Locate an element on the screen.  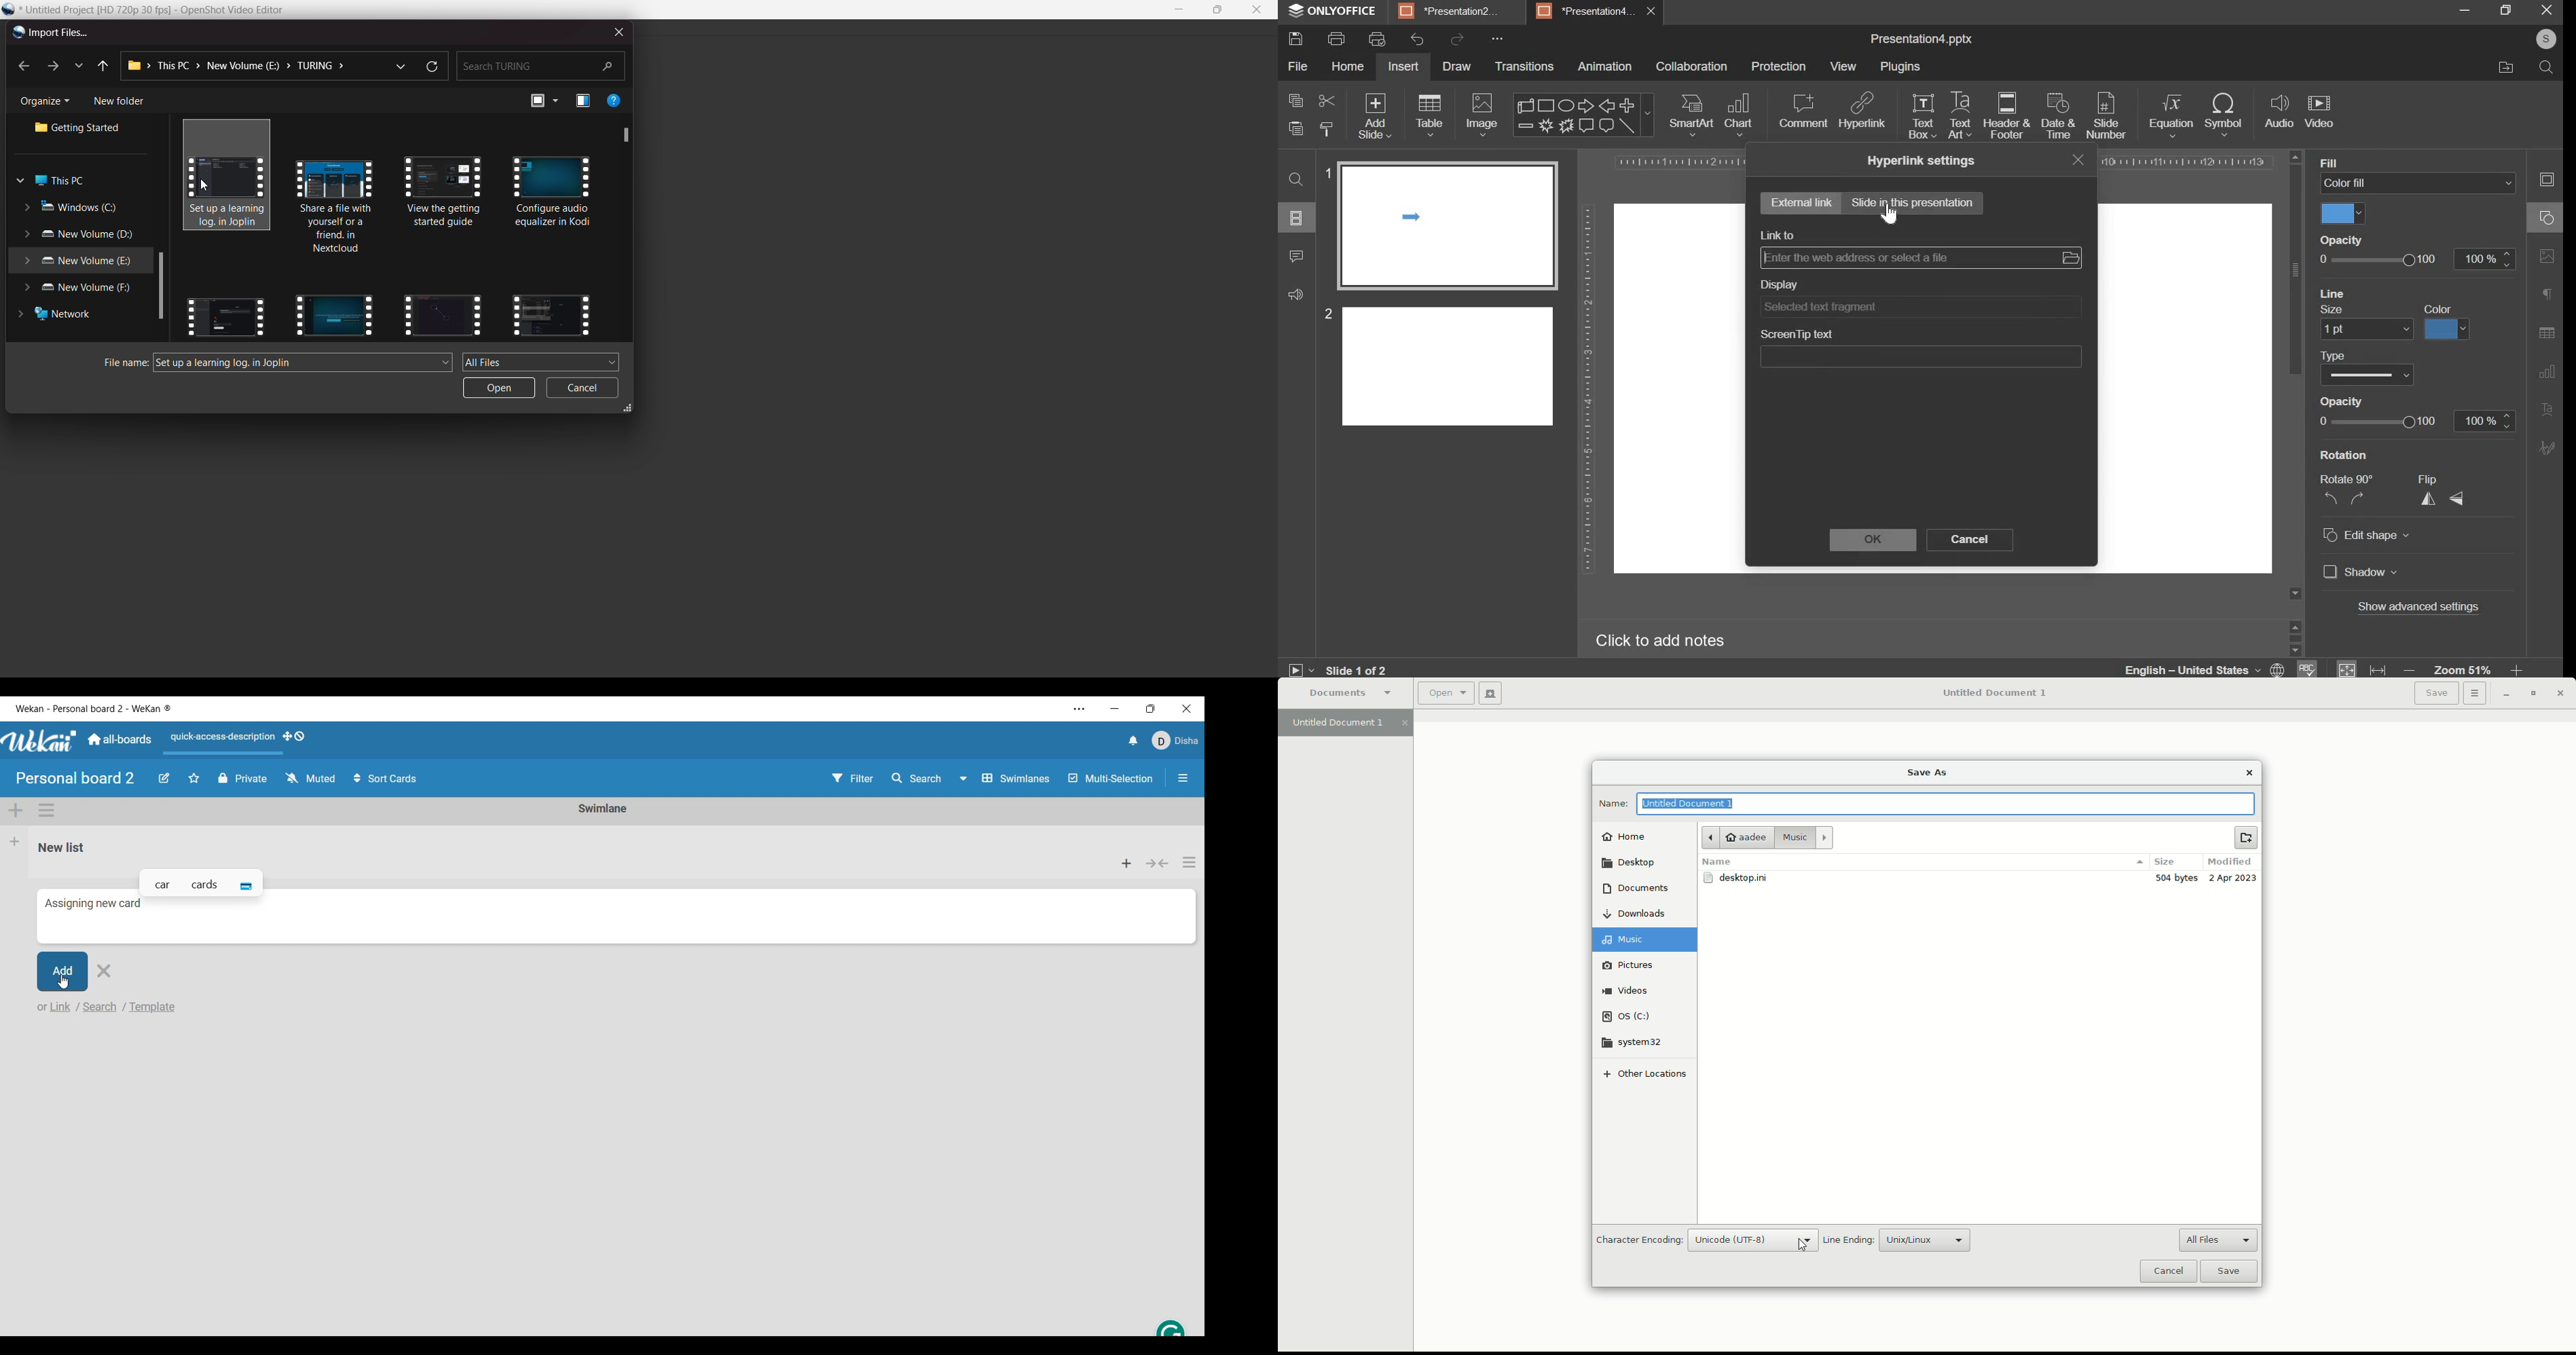
Open/Close sidebar is located at coordinates (1183, 778).